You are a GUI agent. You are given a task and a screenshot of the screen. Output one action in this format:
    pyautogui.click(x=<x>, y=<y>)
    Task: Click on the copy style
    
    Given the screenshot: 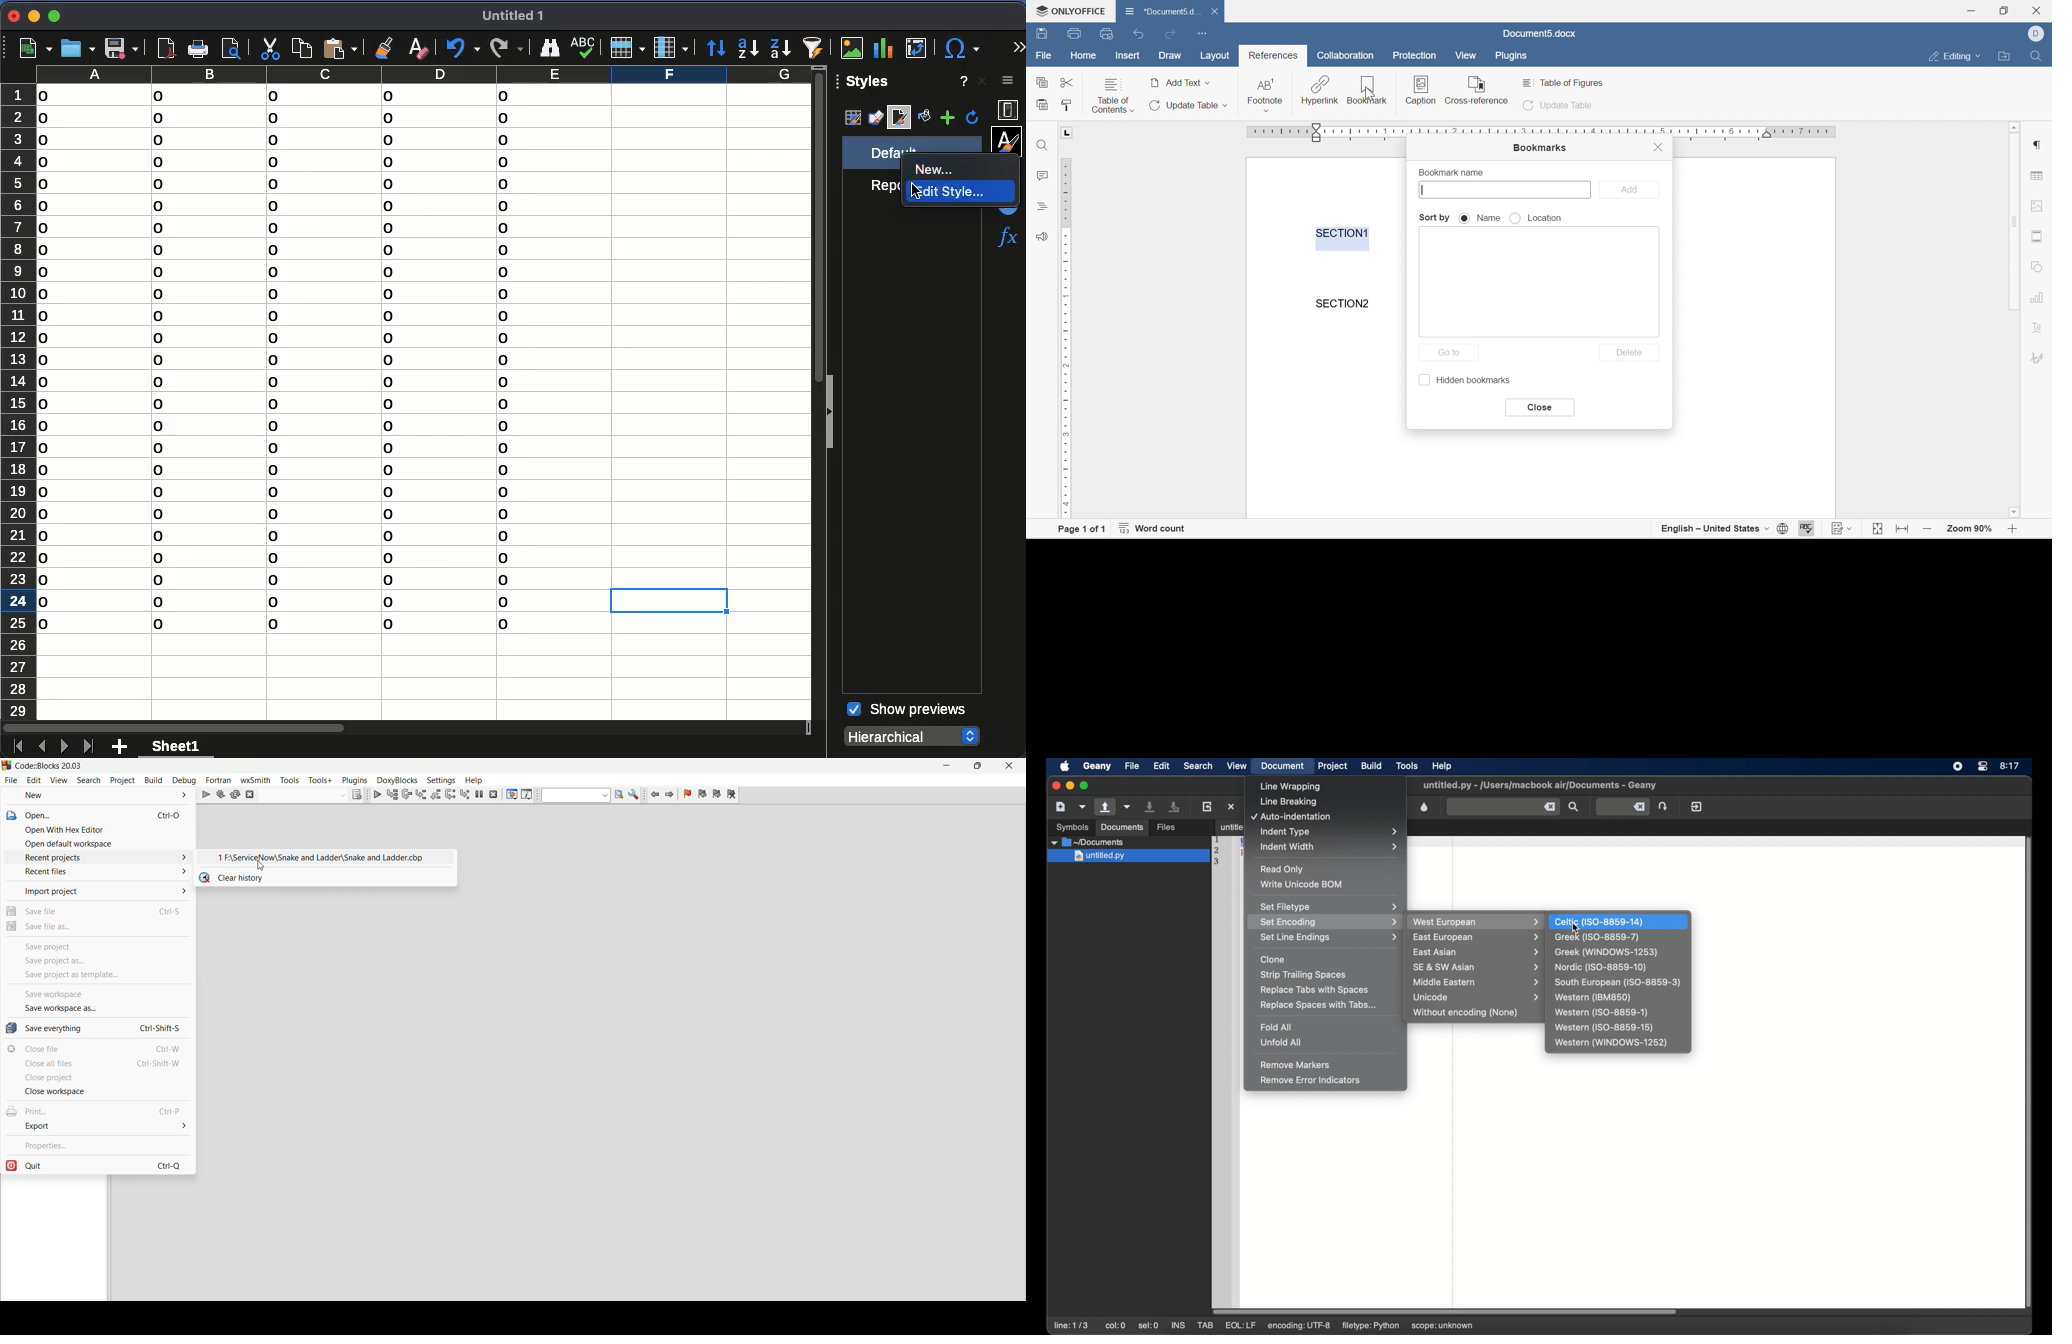 What is the action you would take?
    pyautogui.click(x=1066, y=105)
    